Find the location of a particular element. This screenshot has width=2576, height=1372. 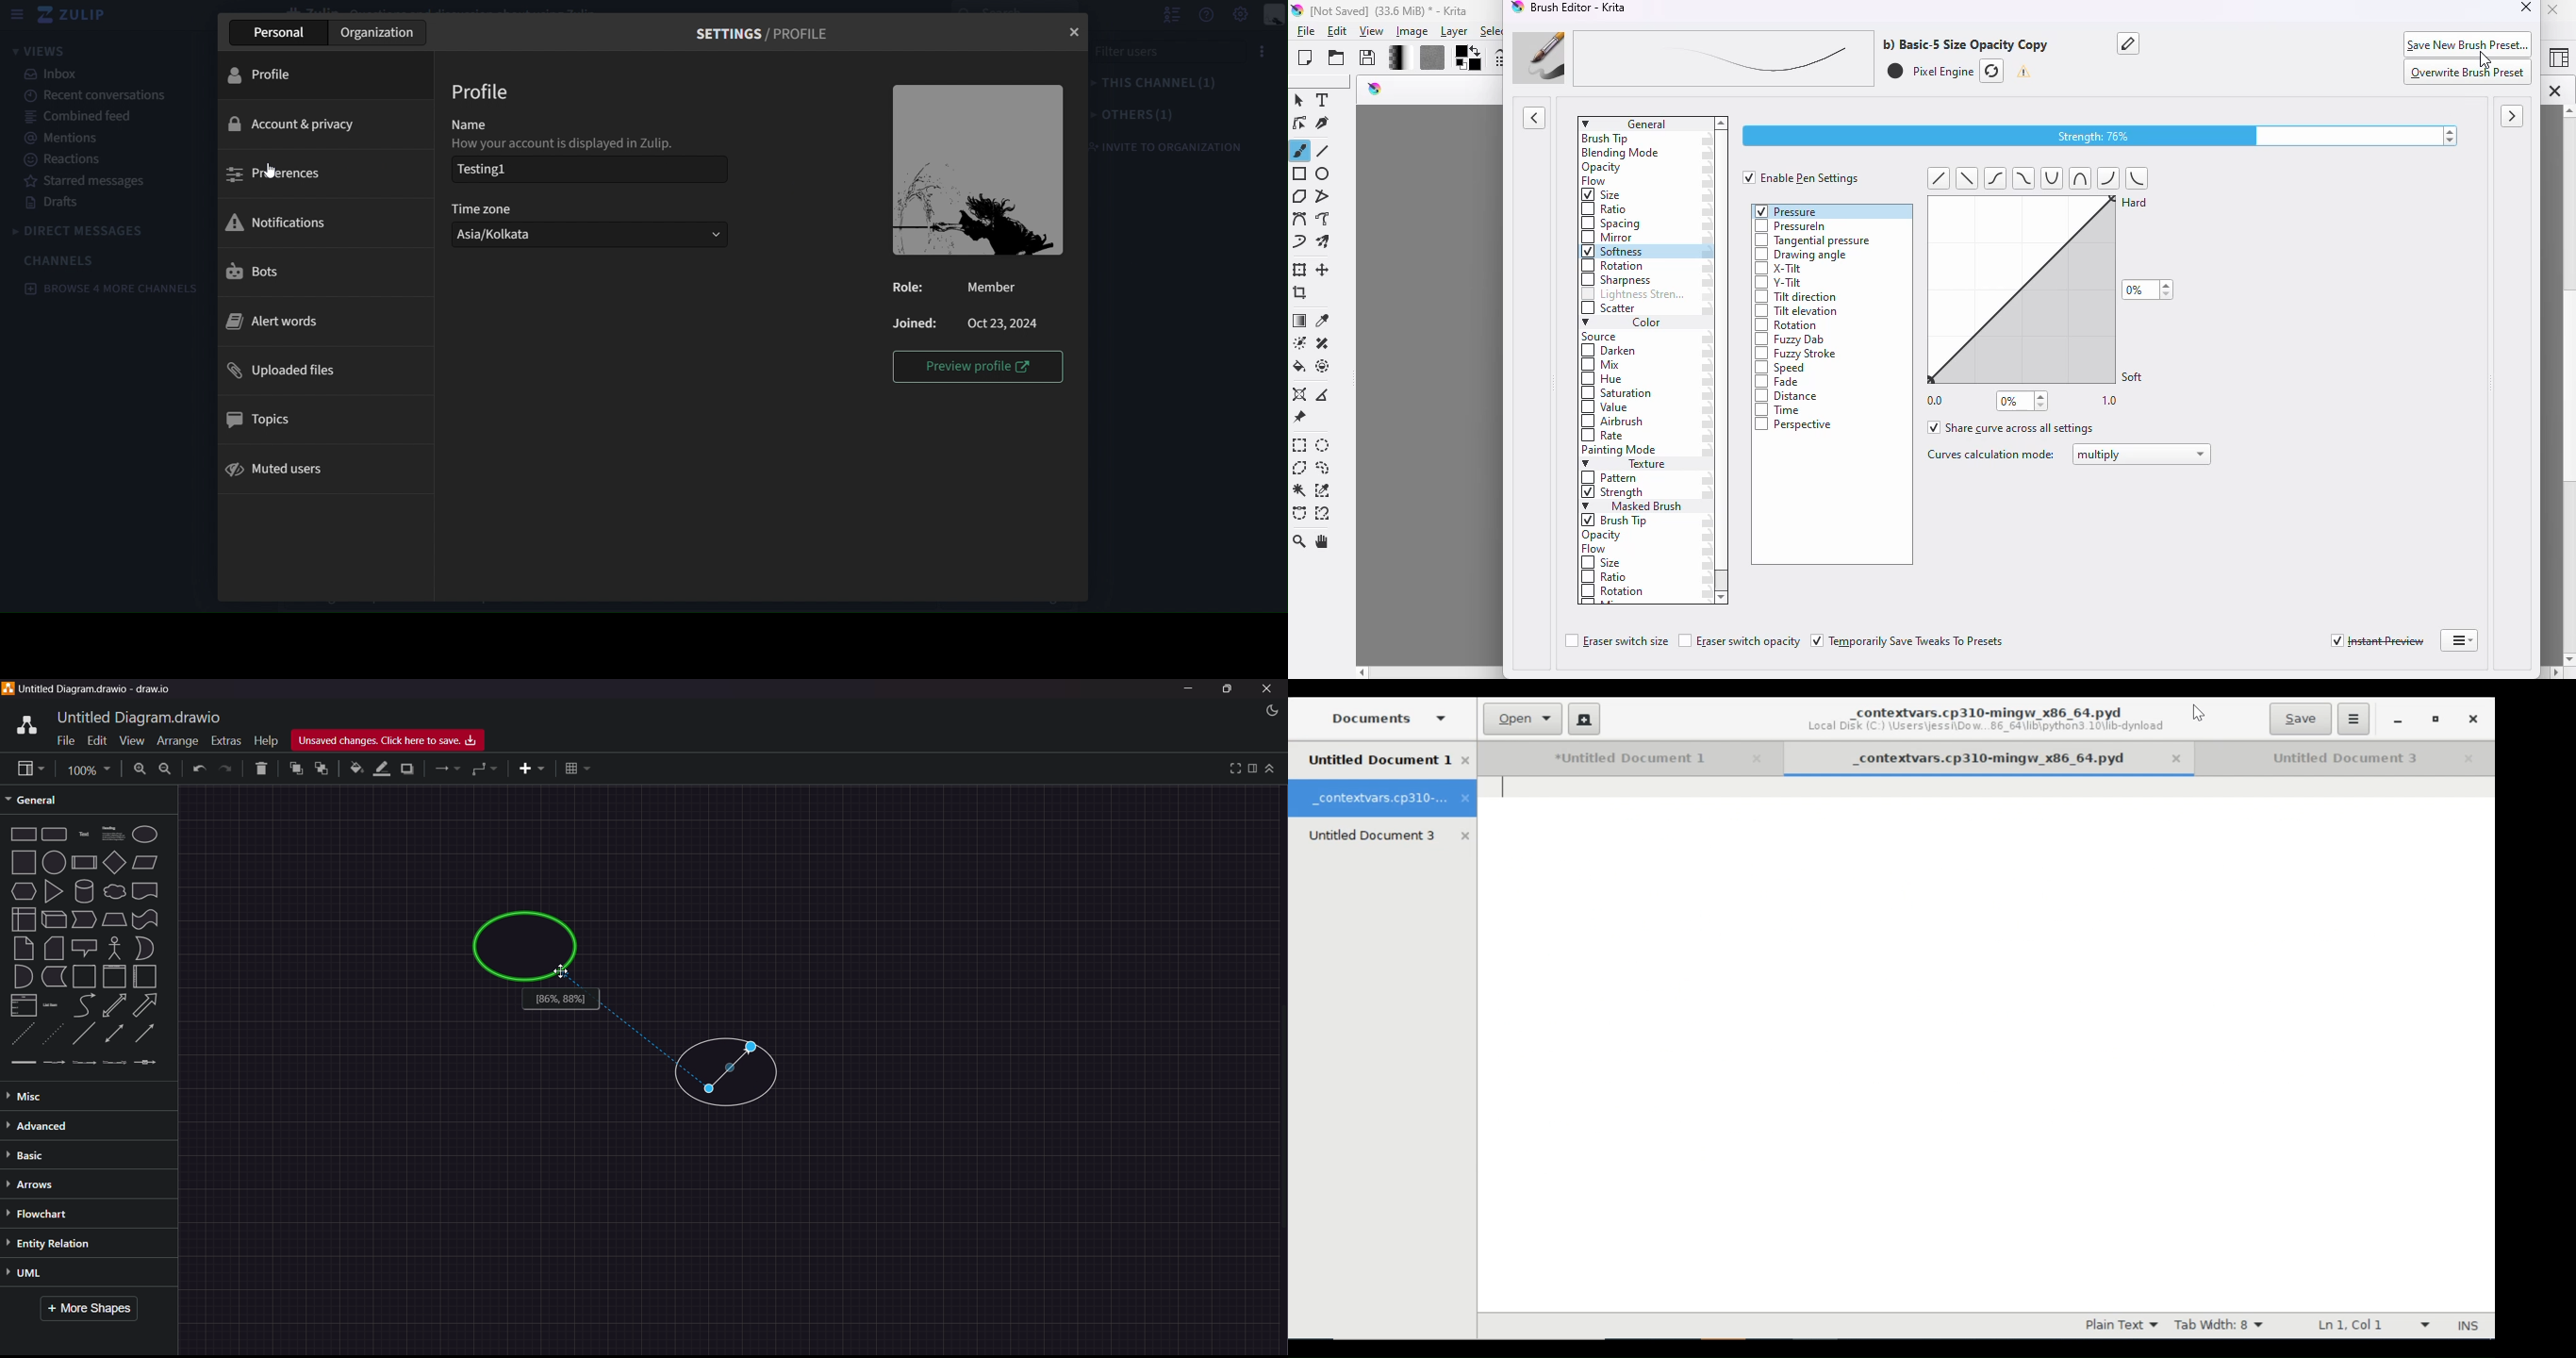

topics is located at coordinates (325, 417).